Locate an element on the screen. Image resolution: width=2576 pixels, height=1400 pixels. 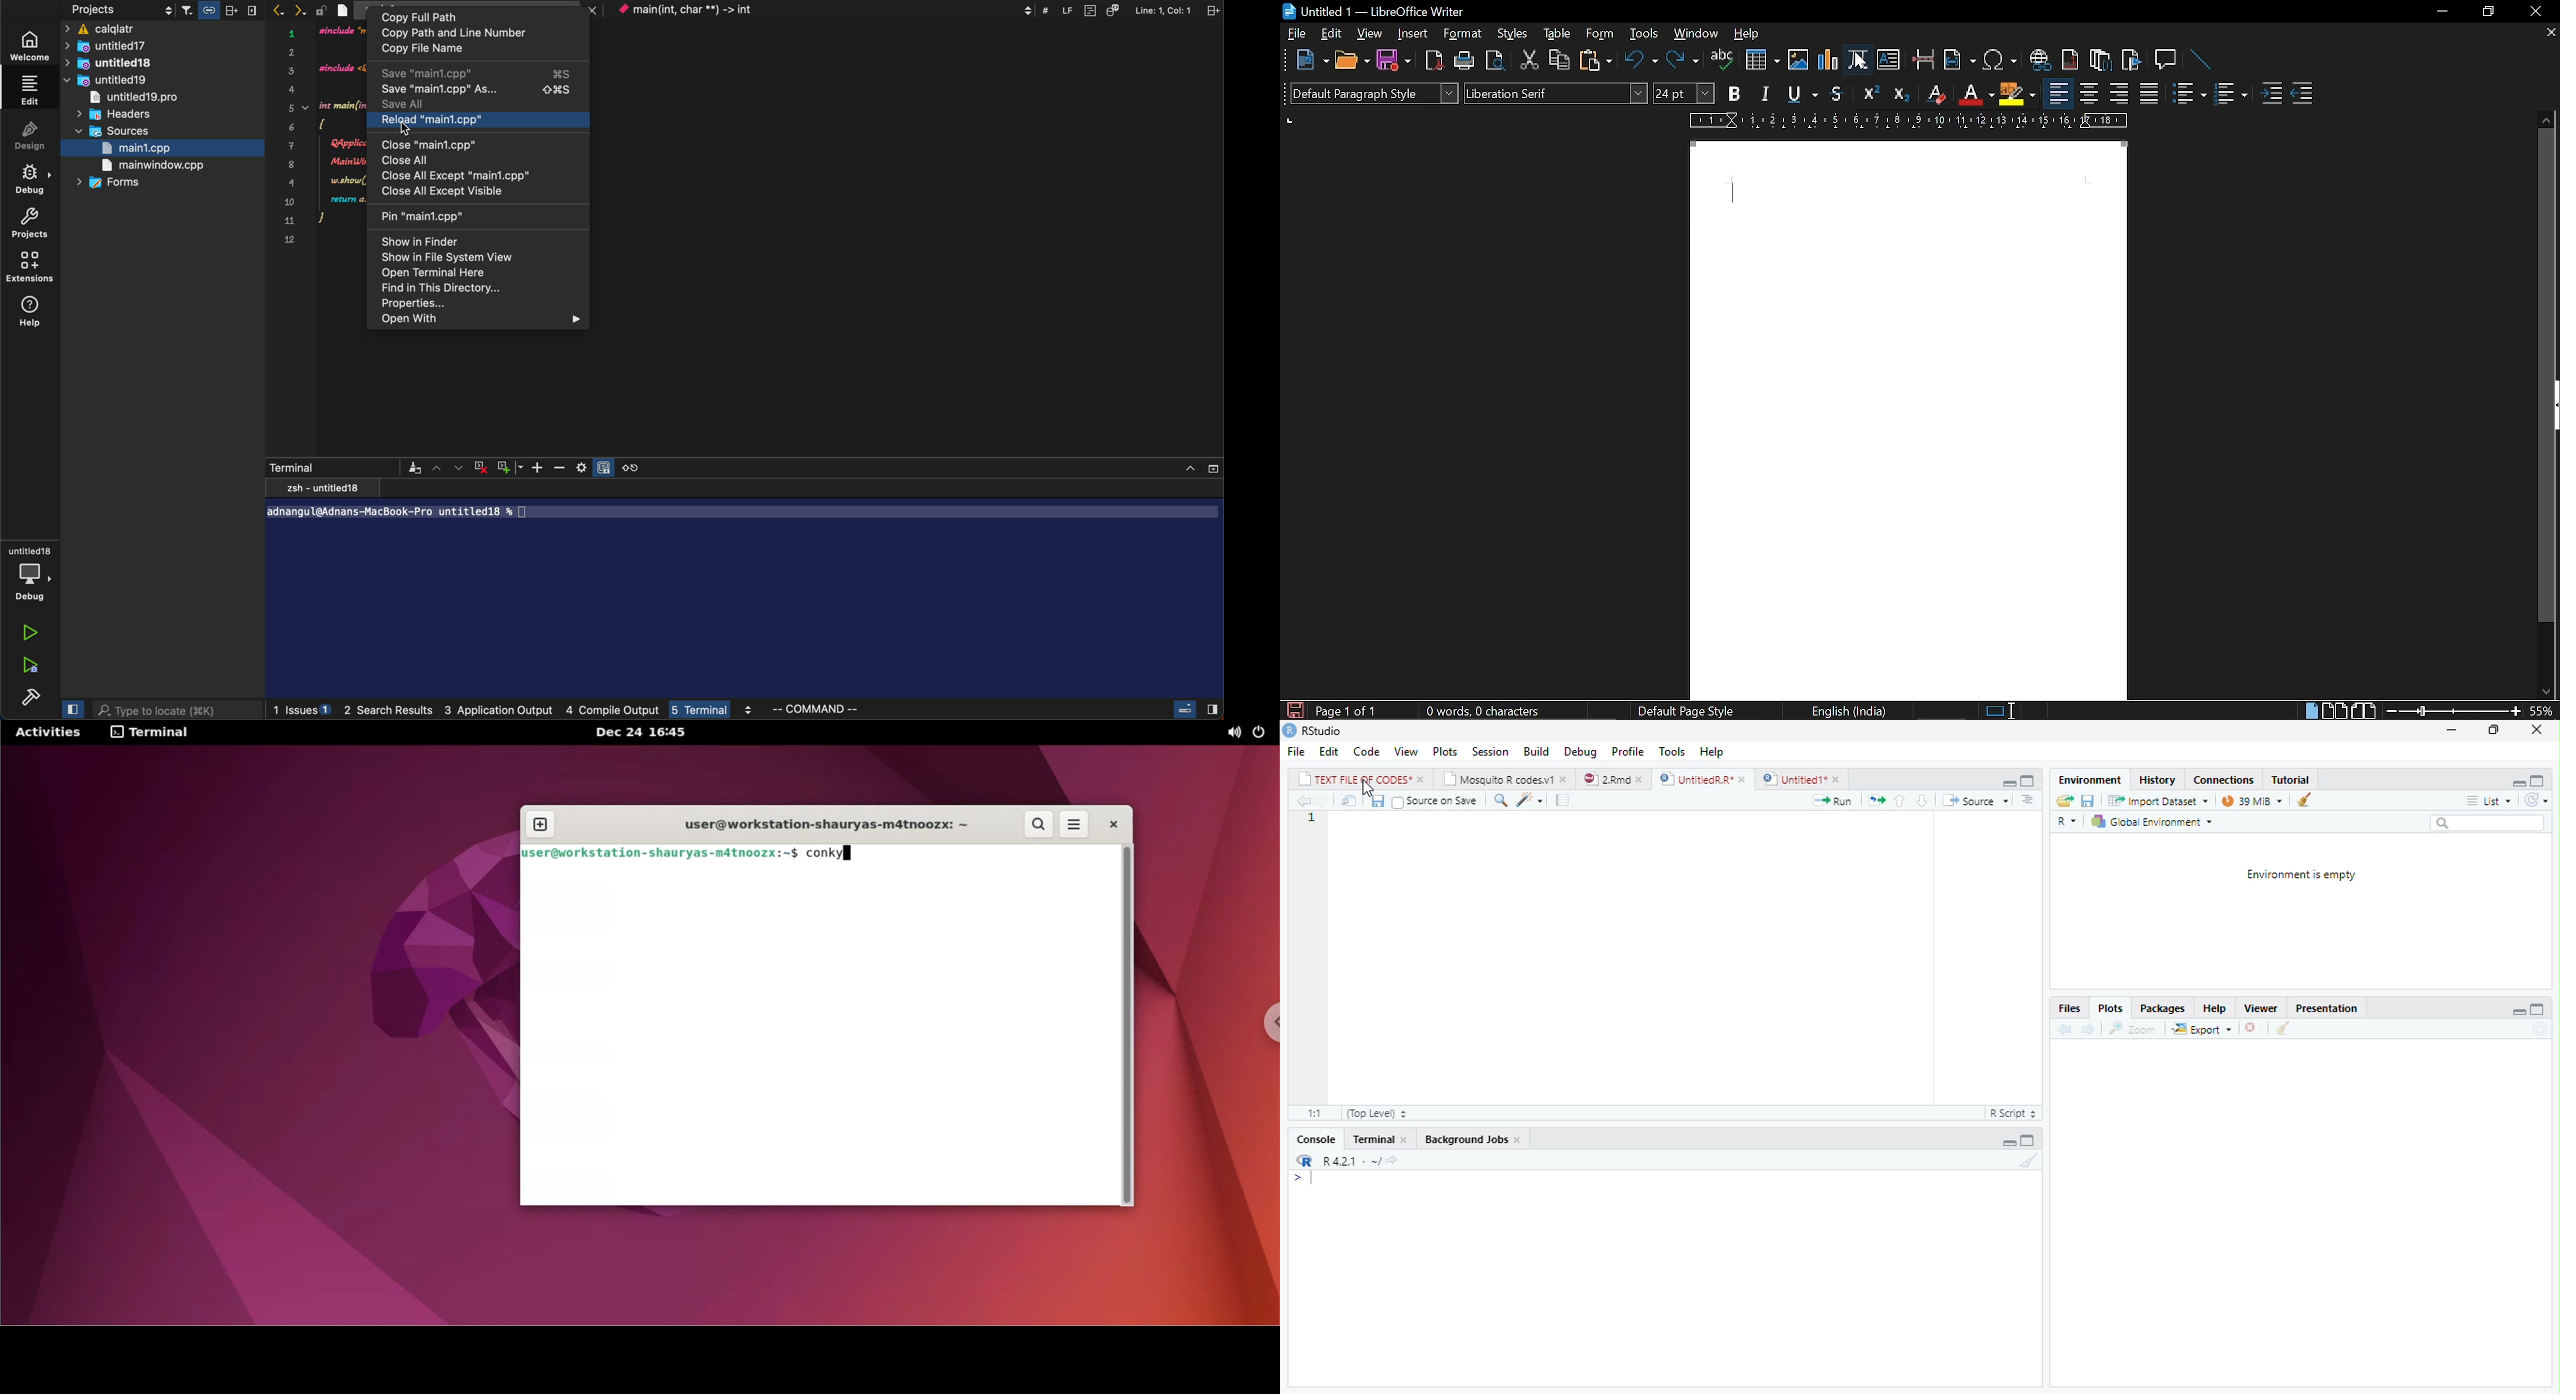
decrease indent is located at coordinates (2302, 96).